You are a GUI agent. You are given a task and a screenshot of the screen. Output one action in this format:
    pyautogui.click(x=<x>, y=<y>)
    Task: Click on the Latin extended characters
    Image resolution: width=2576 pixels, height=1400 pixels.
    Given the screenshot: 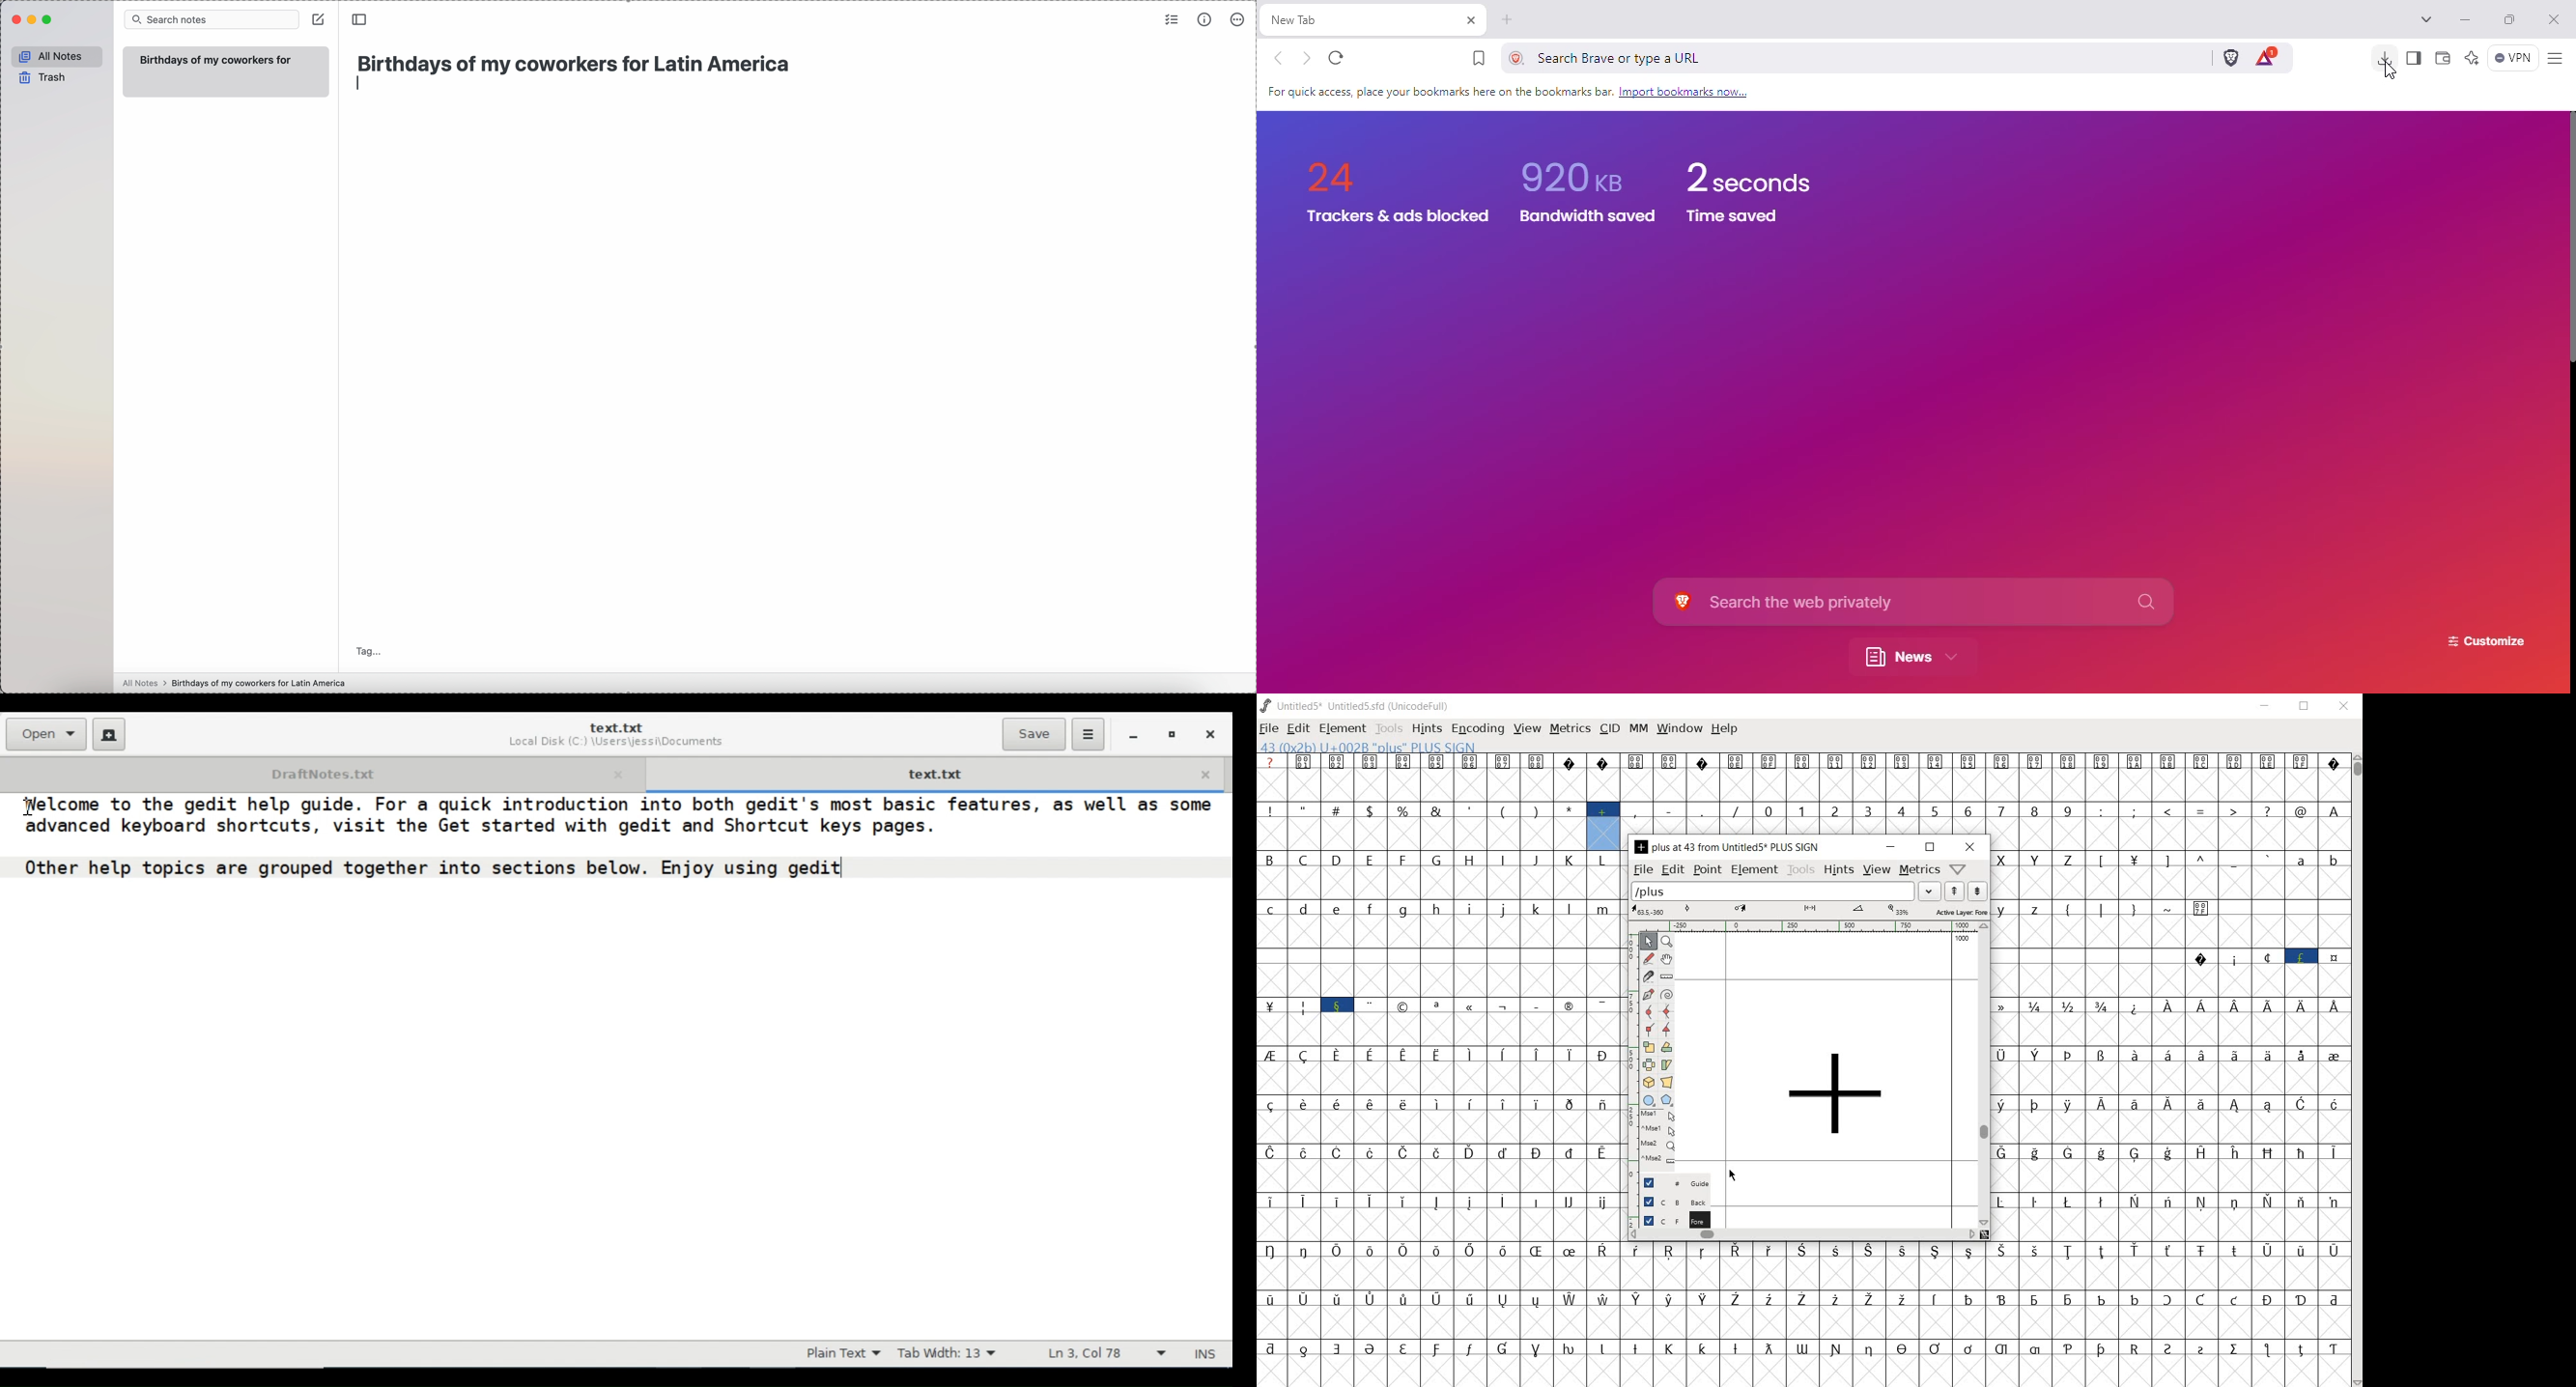 What is the action you would take?
    pyautogui.click(x=1405, y=1219)
    